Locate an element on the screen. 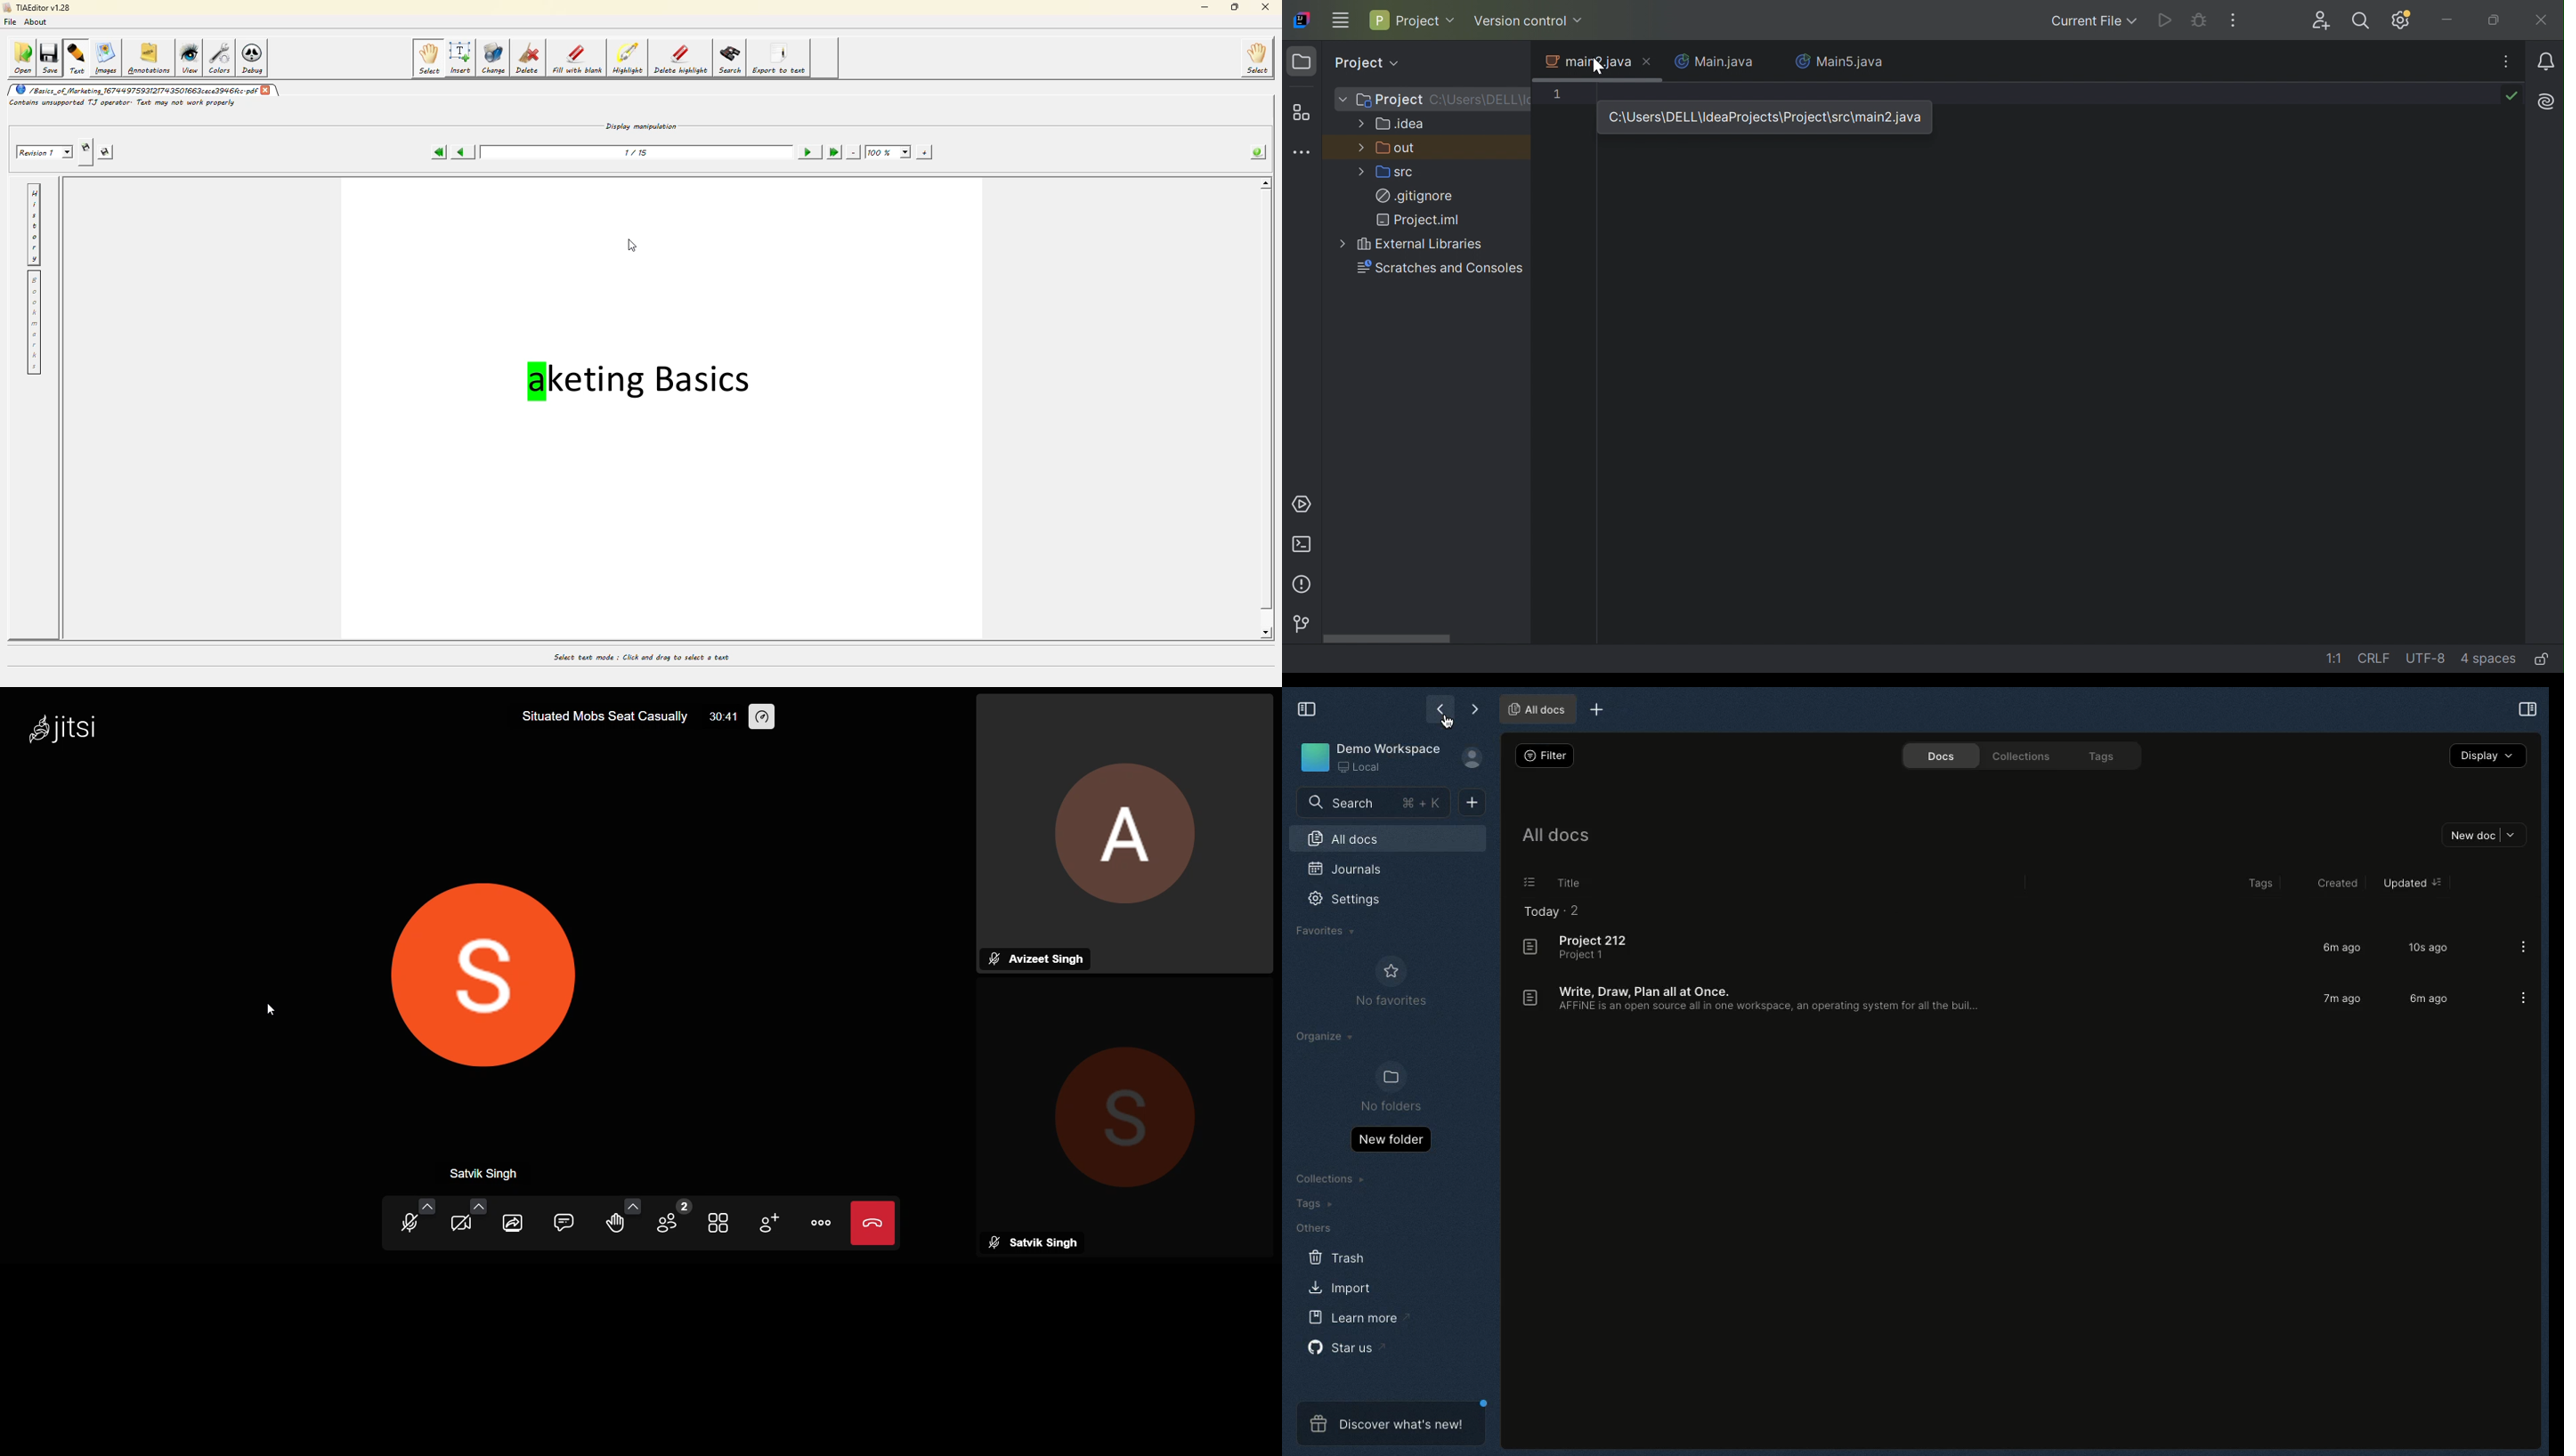 The height and width of the screenshot is (1456, 2576). 6m ago is located at coordinates (2432, 999).